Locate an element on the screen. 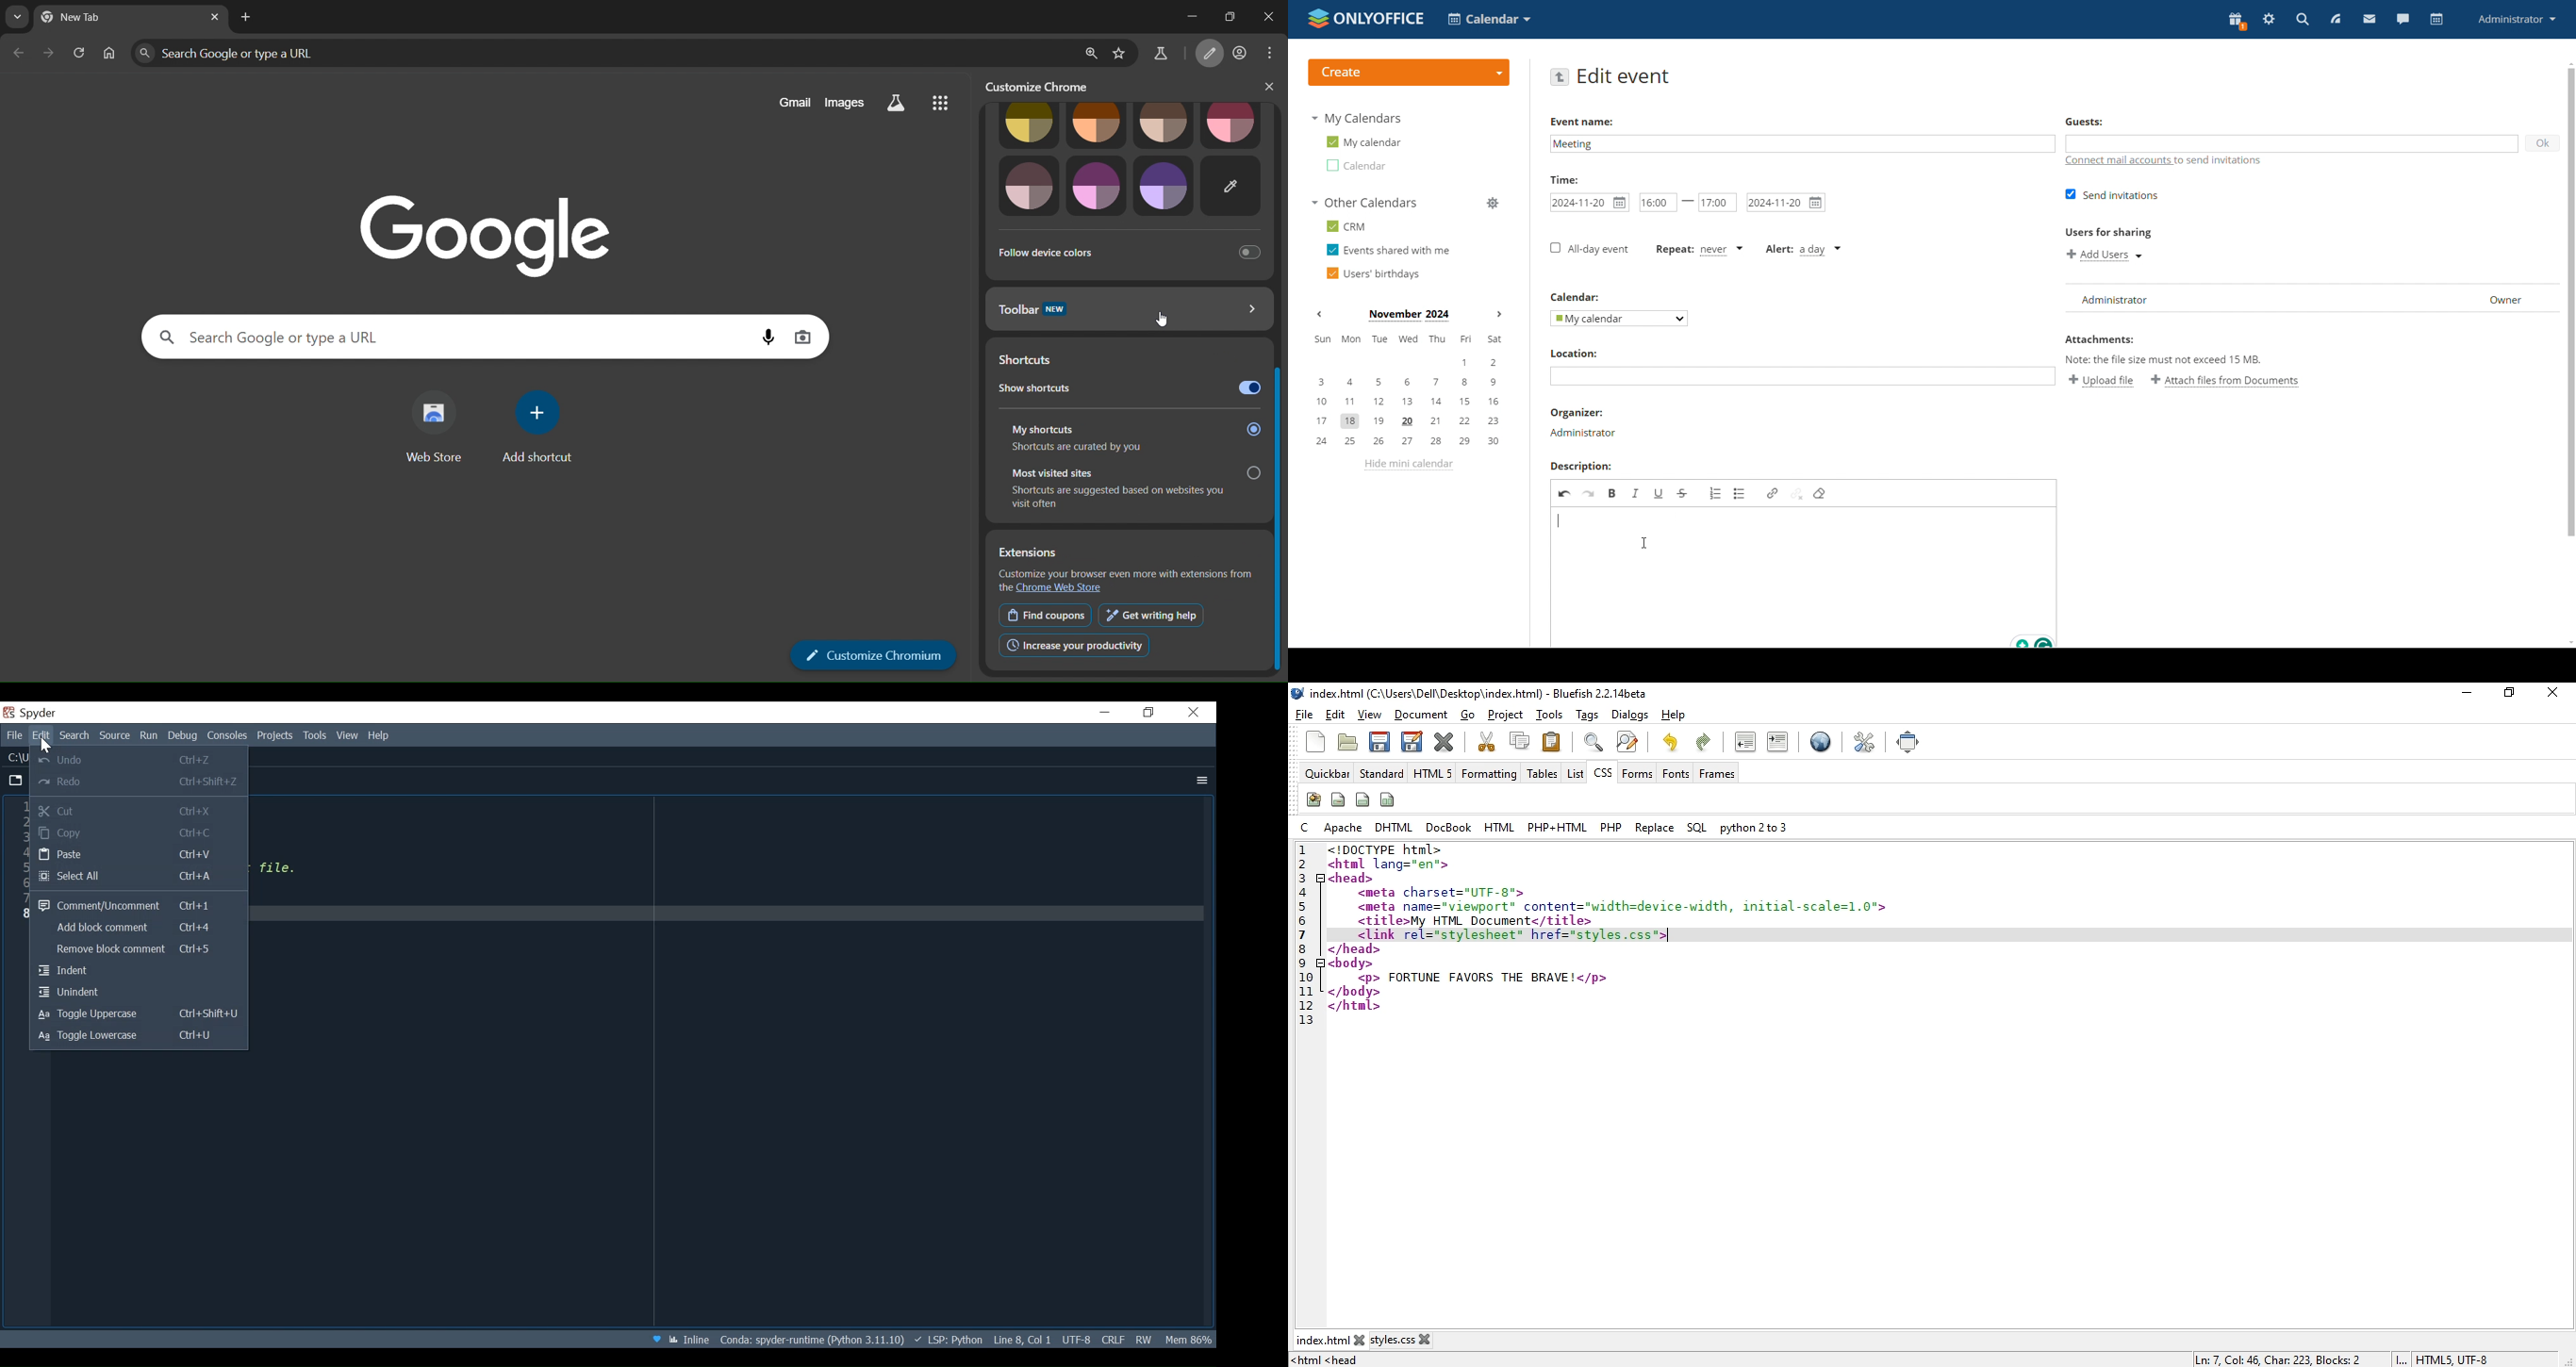 The width and height of the screenshot is (2576, 1372). Ctrl+Shift+U is located at coordinates (211, 1015).